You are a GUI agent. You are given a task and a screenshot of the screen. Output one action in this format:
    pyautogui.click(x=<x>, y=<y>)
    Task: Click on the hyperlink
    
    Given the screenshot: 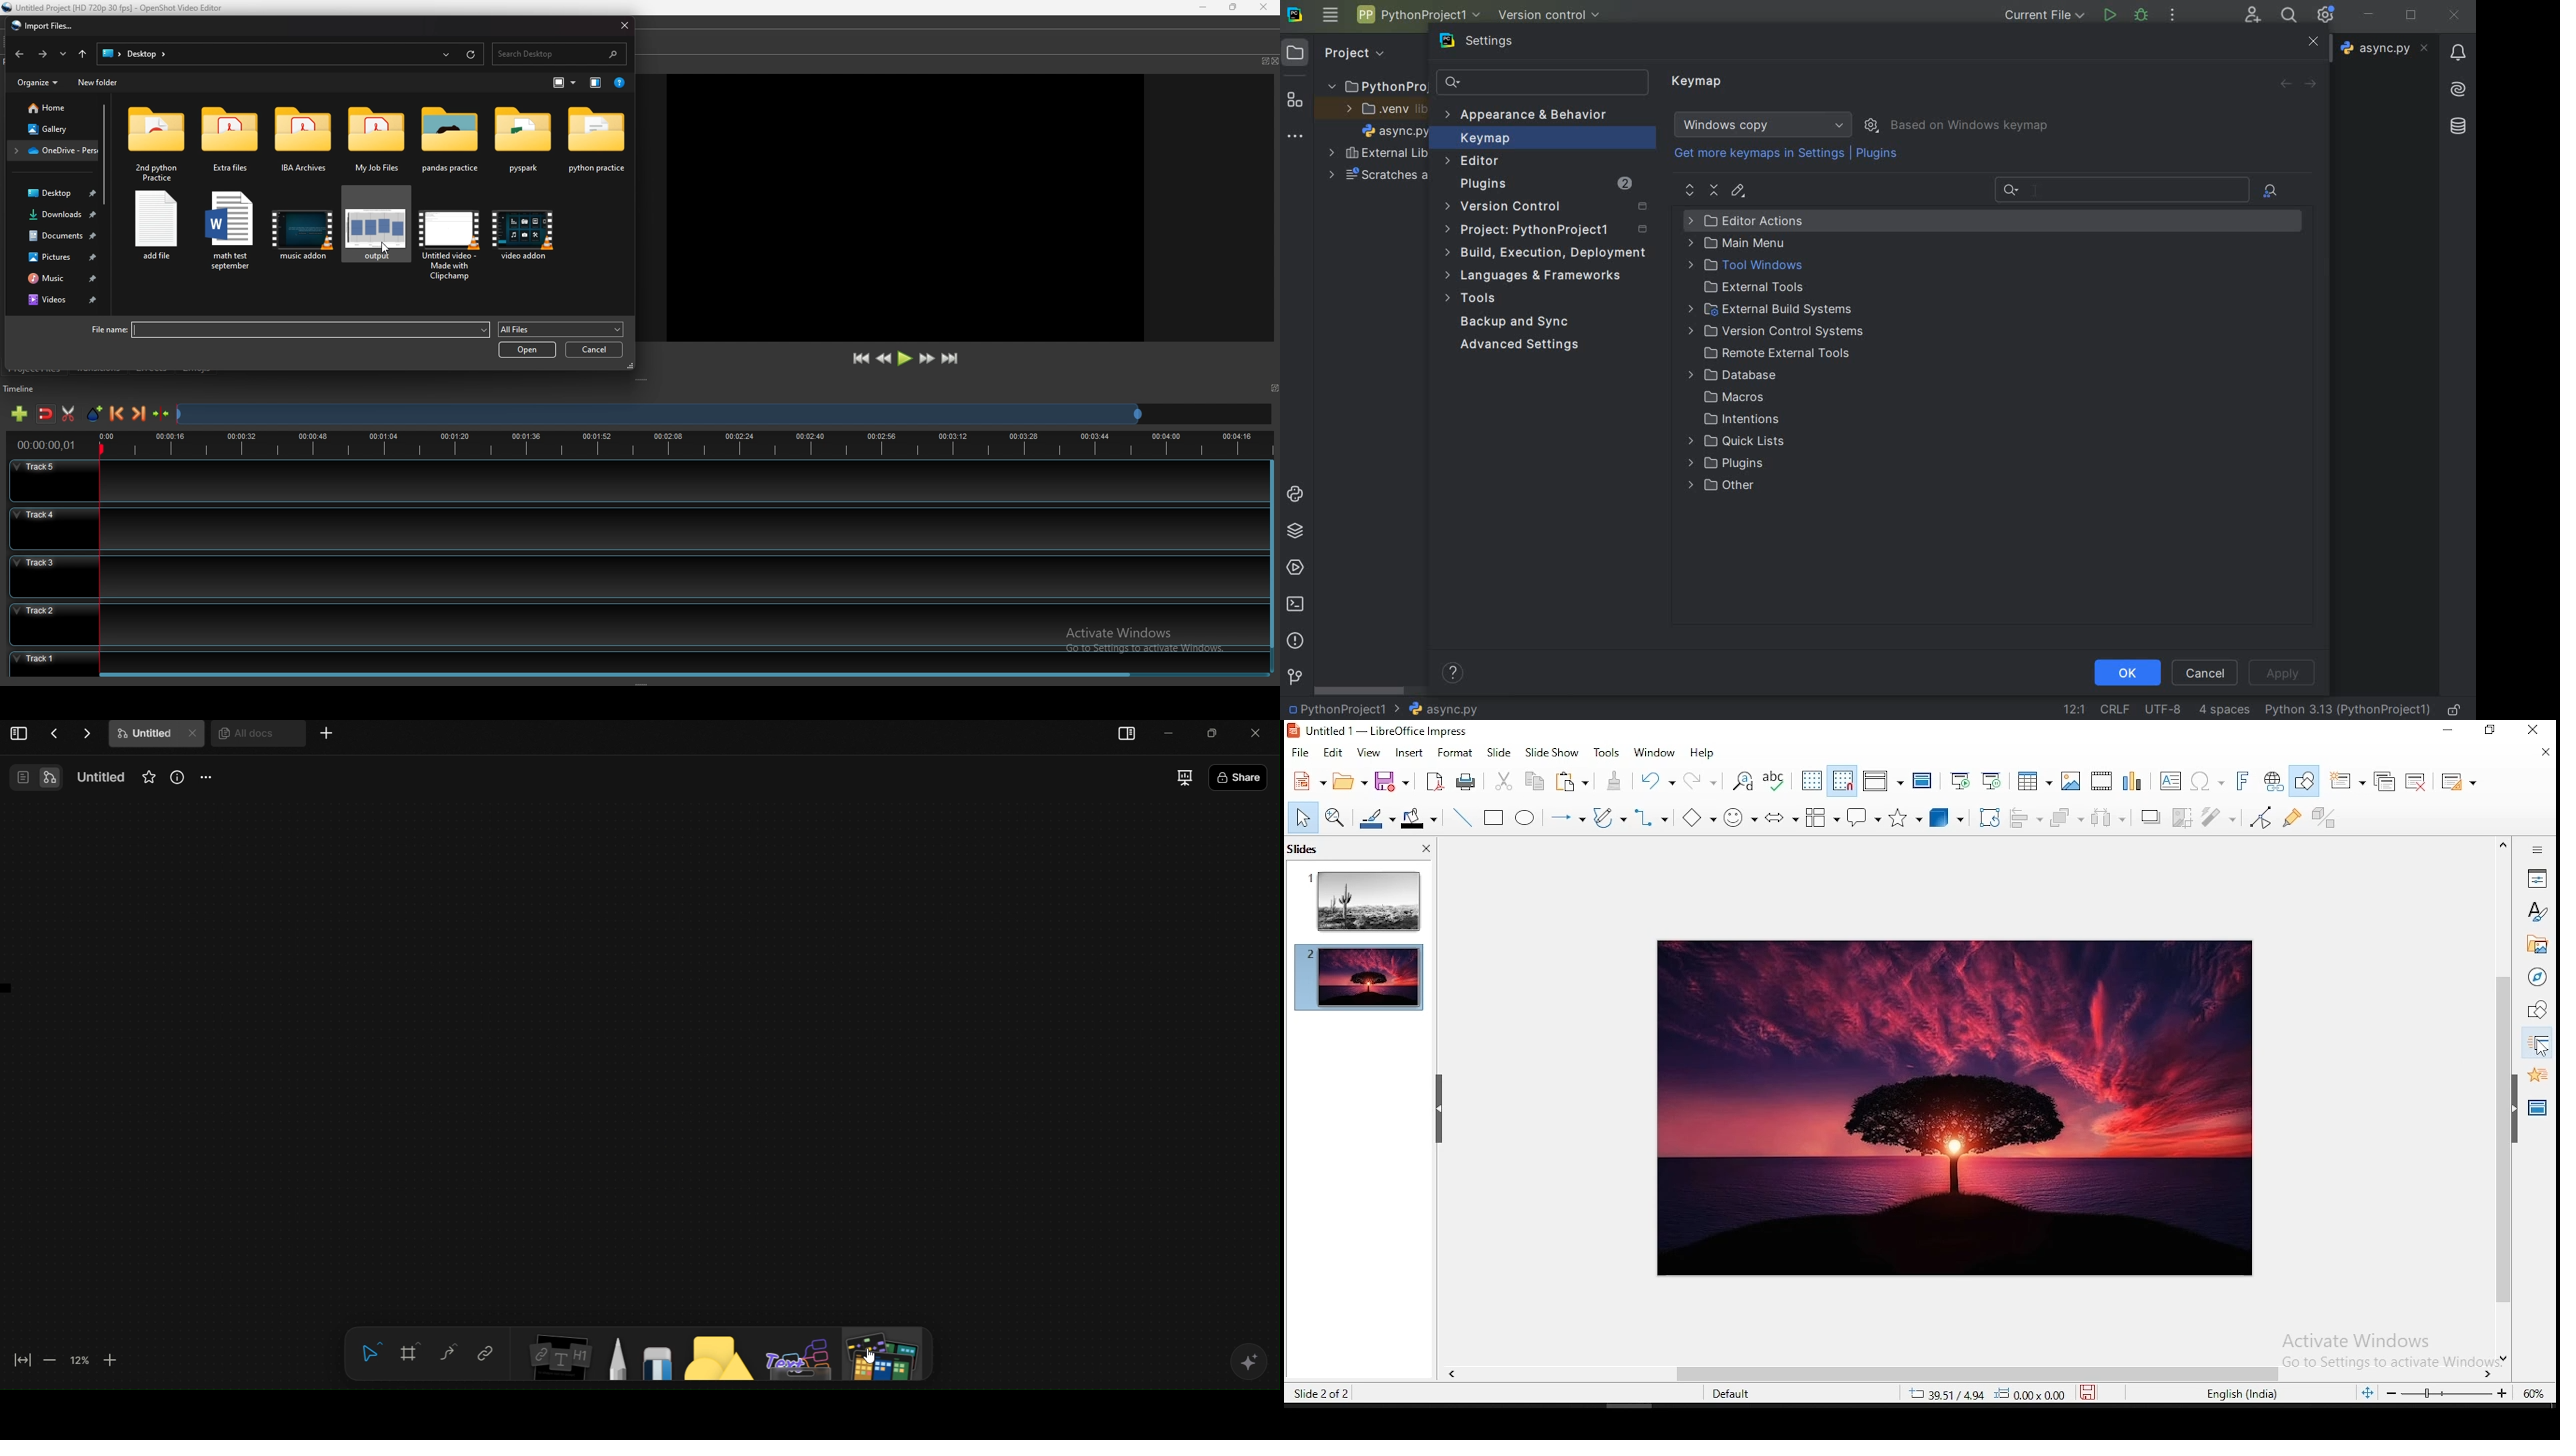 What is the action you would take?
    pyautogui.click(x=2275, y=780)
    